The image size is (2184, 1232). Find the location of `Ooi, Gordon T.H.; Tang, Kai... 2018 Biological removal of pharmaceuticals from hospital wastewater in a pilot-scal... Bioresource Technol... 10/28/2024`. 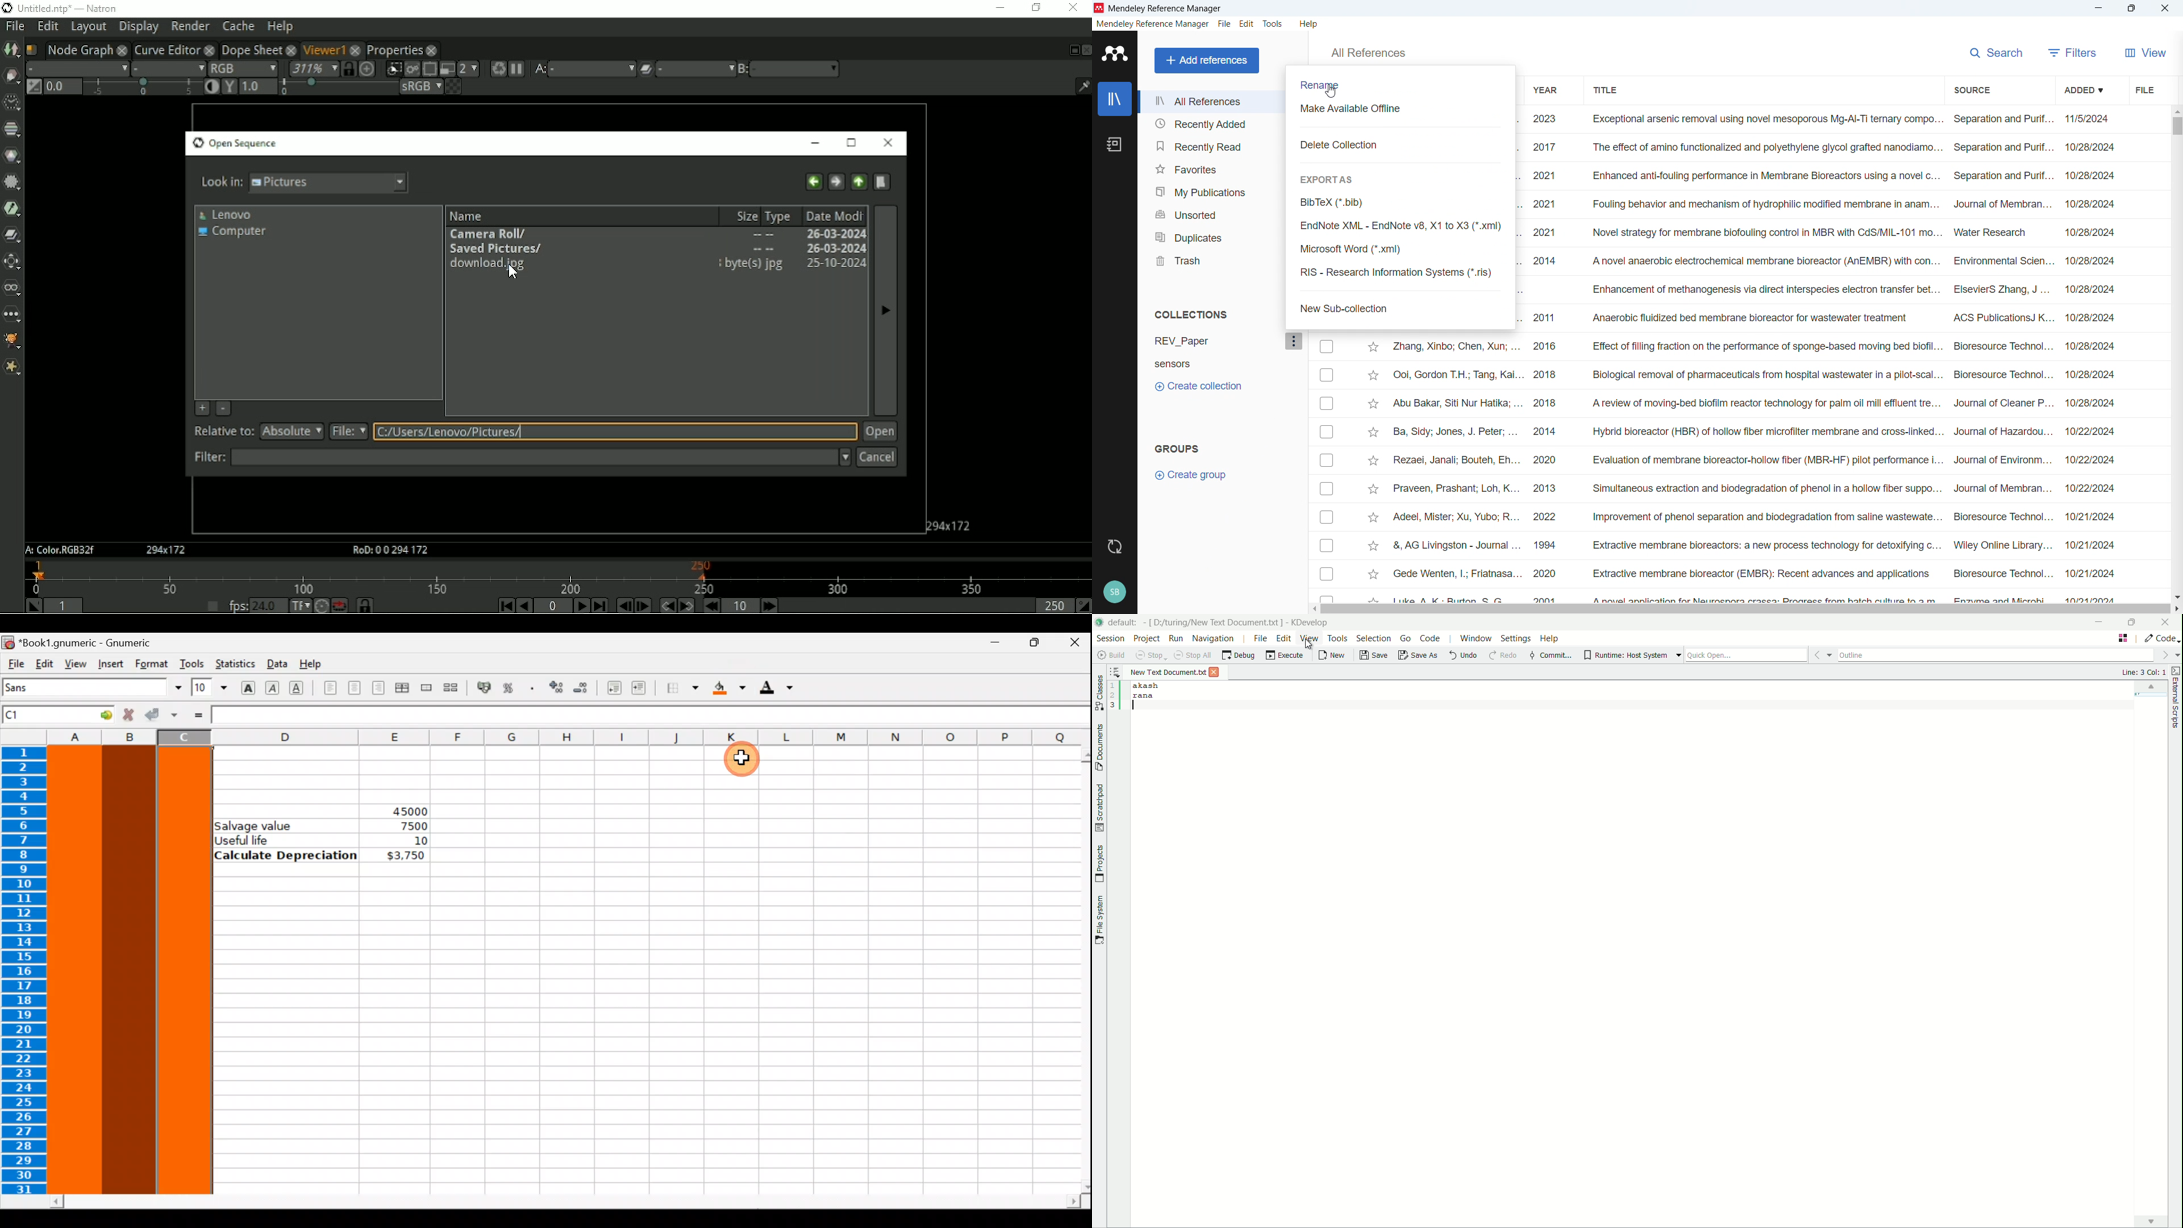

Ooi, Gordon T.H.; Tang, Kai... 2018 Biological removal of pharmaceuticals from hospital wastewater in a pilot-scal... Bioresource Technol... 10/28/2024 is located at coordinates (1754, 374).